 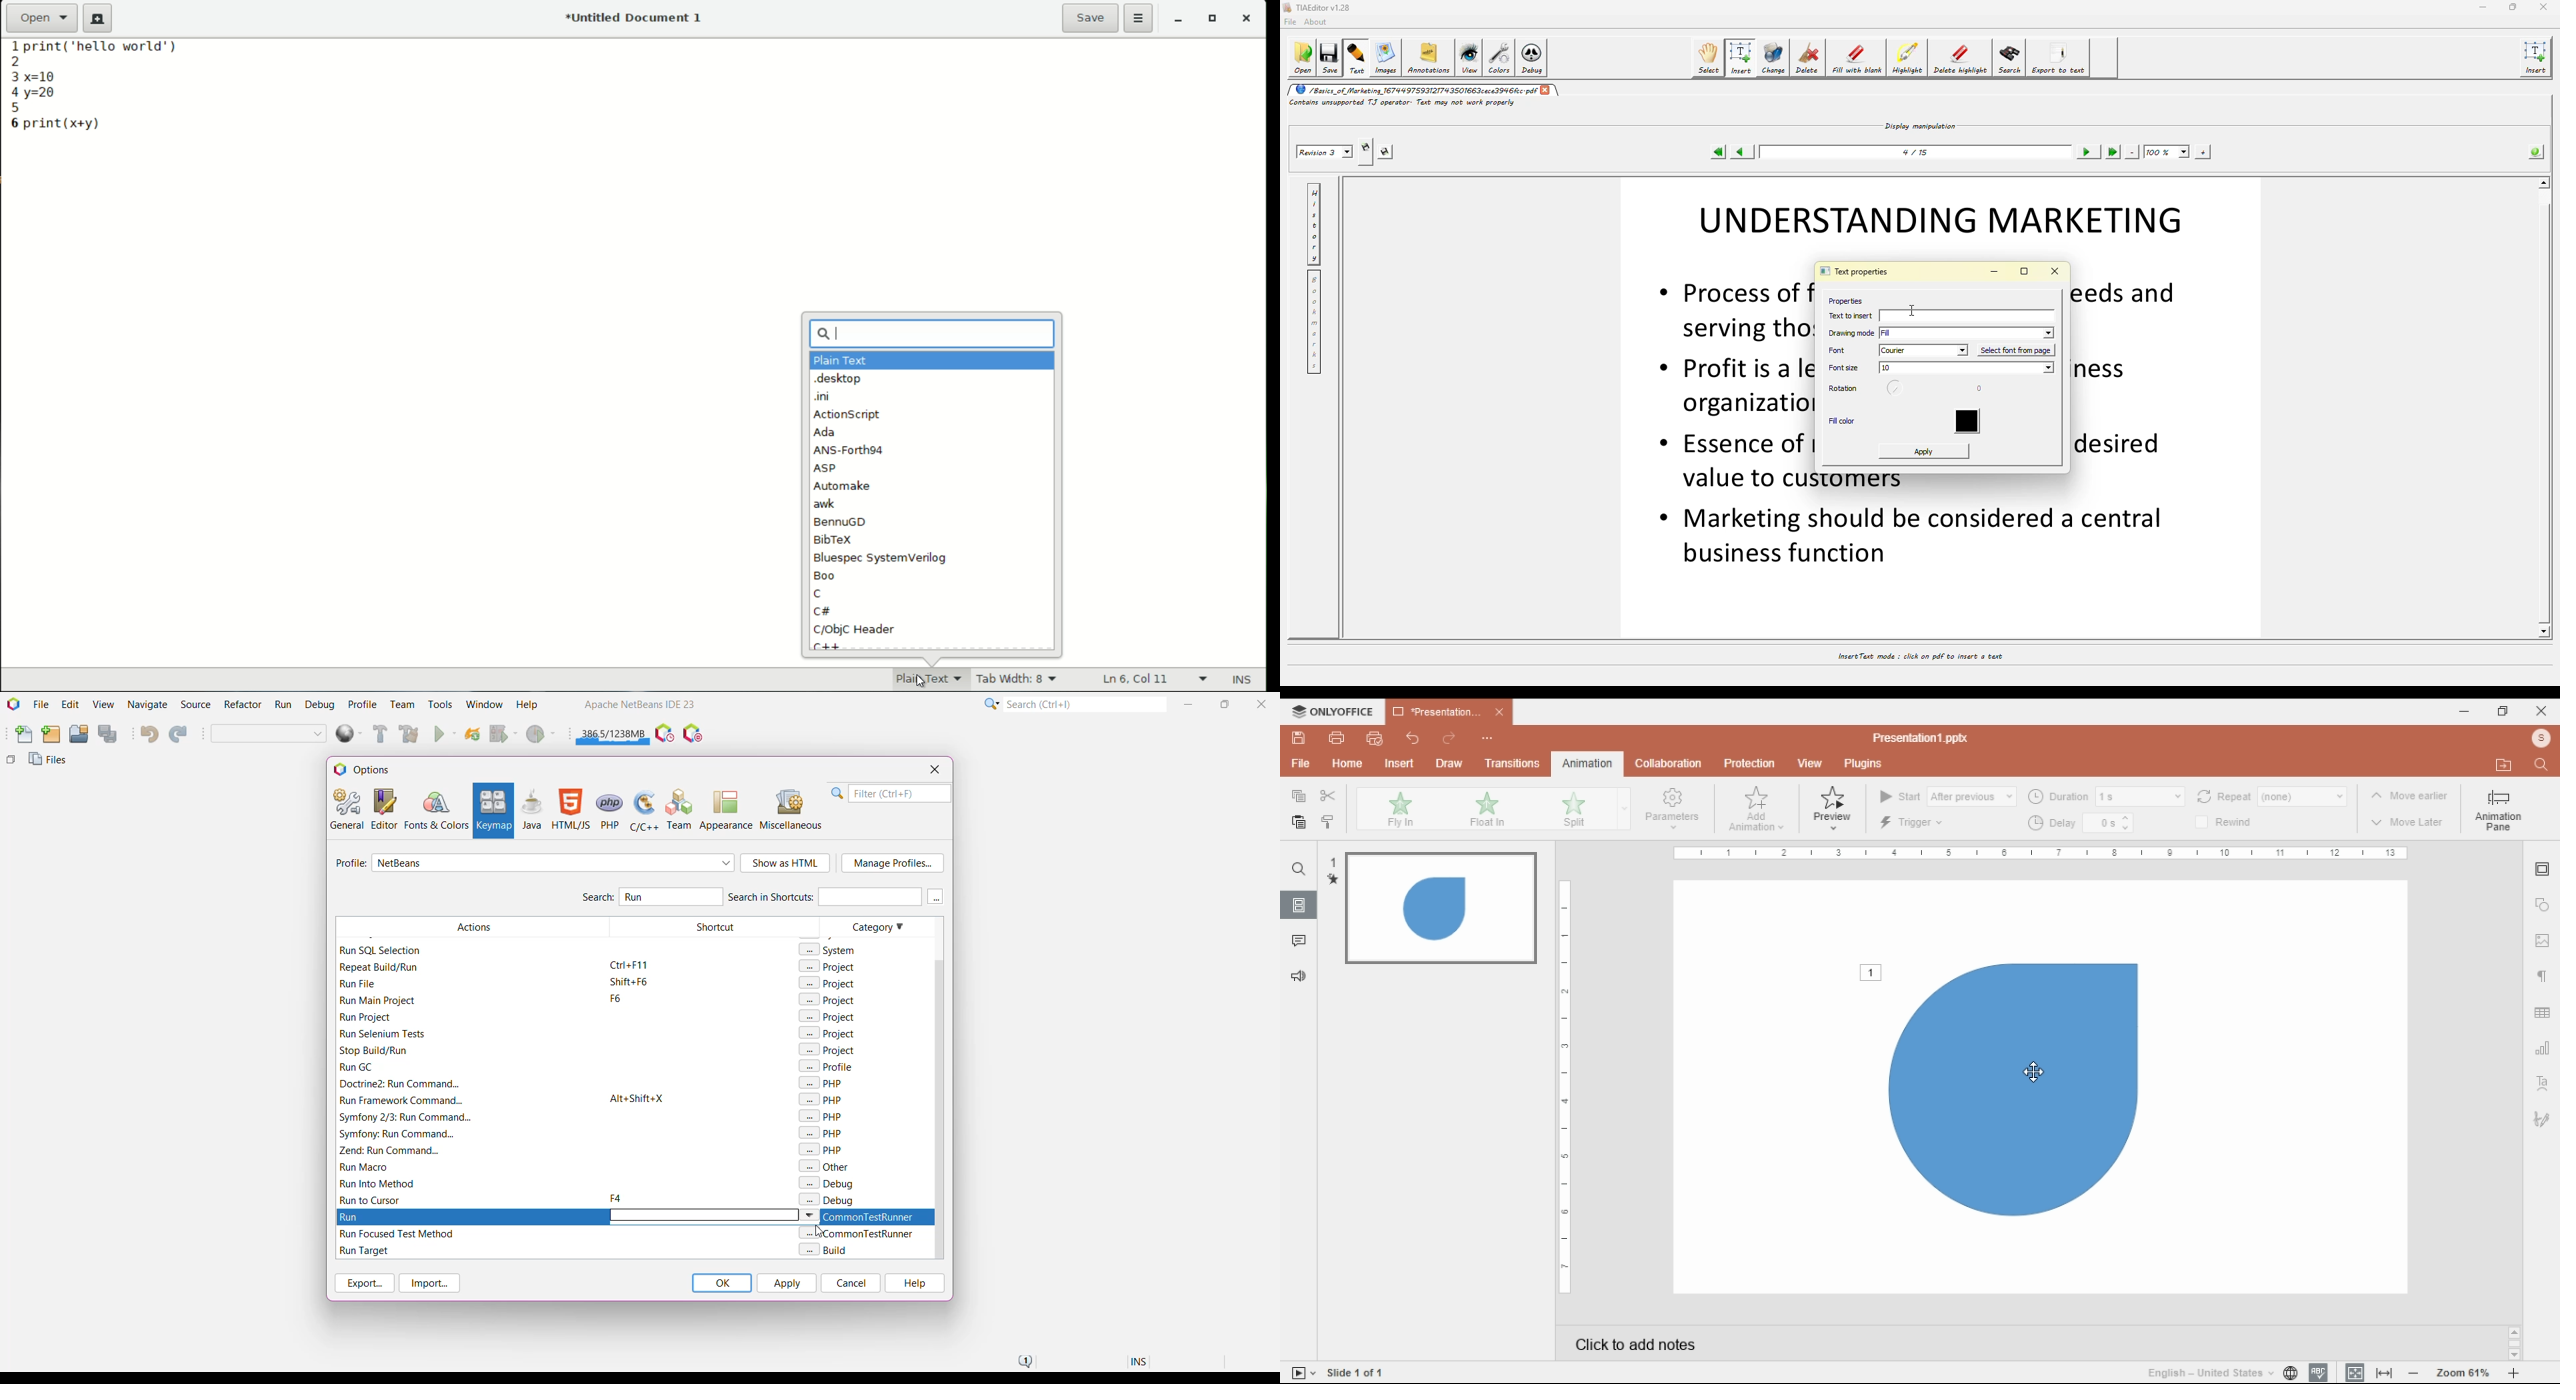 I want to click on zoom 61%, so click(x=2464, y=1373).